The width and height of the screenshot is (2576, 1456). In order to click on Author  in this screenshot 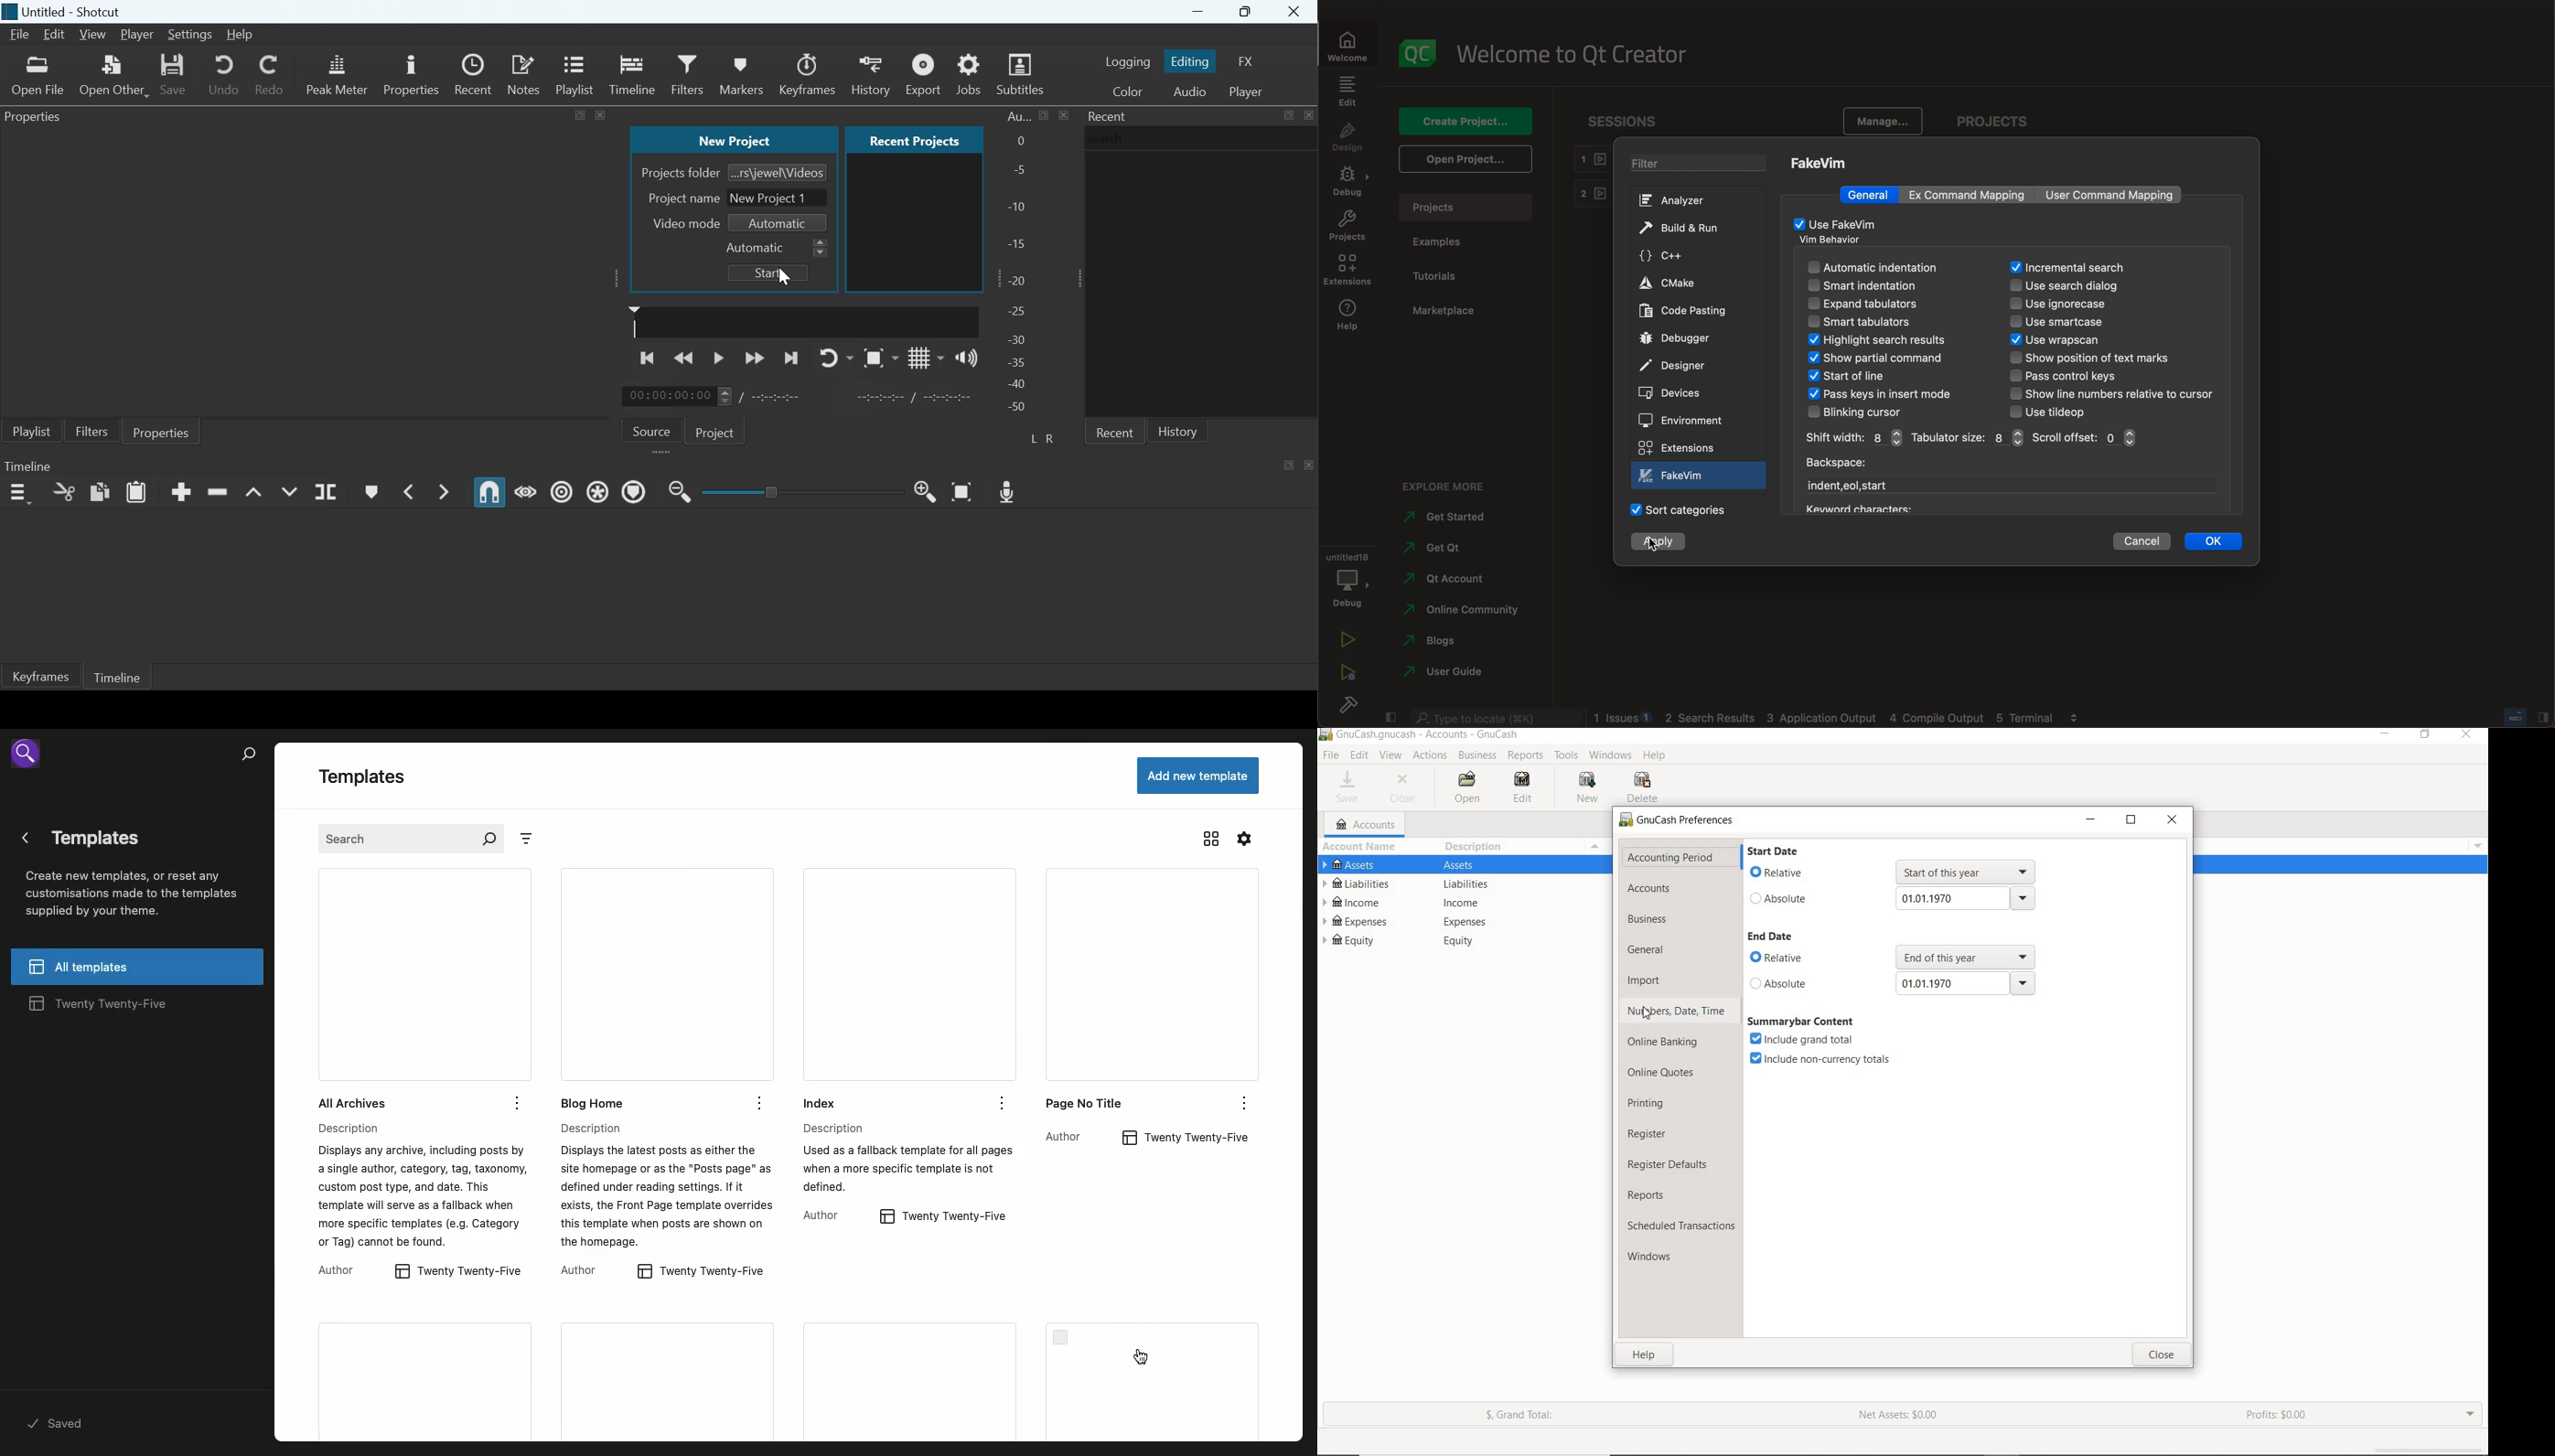, I will do `click(347, 1271)`.